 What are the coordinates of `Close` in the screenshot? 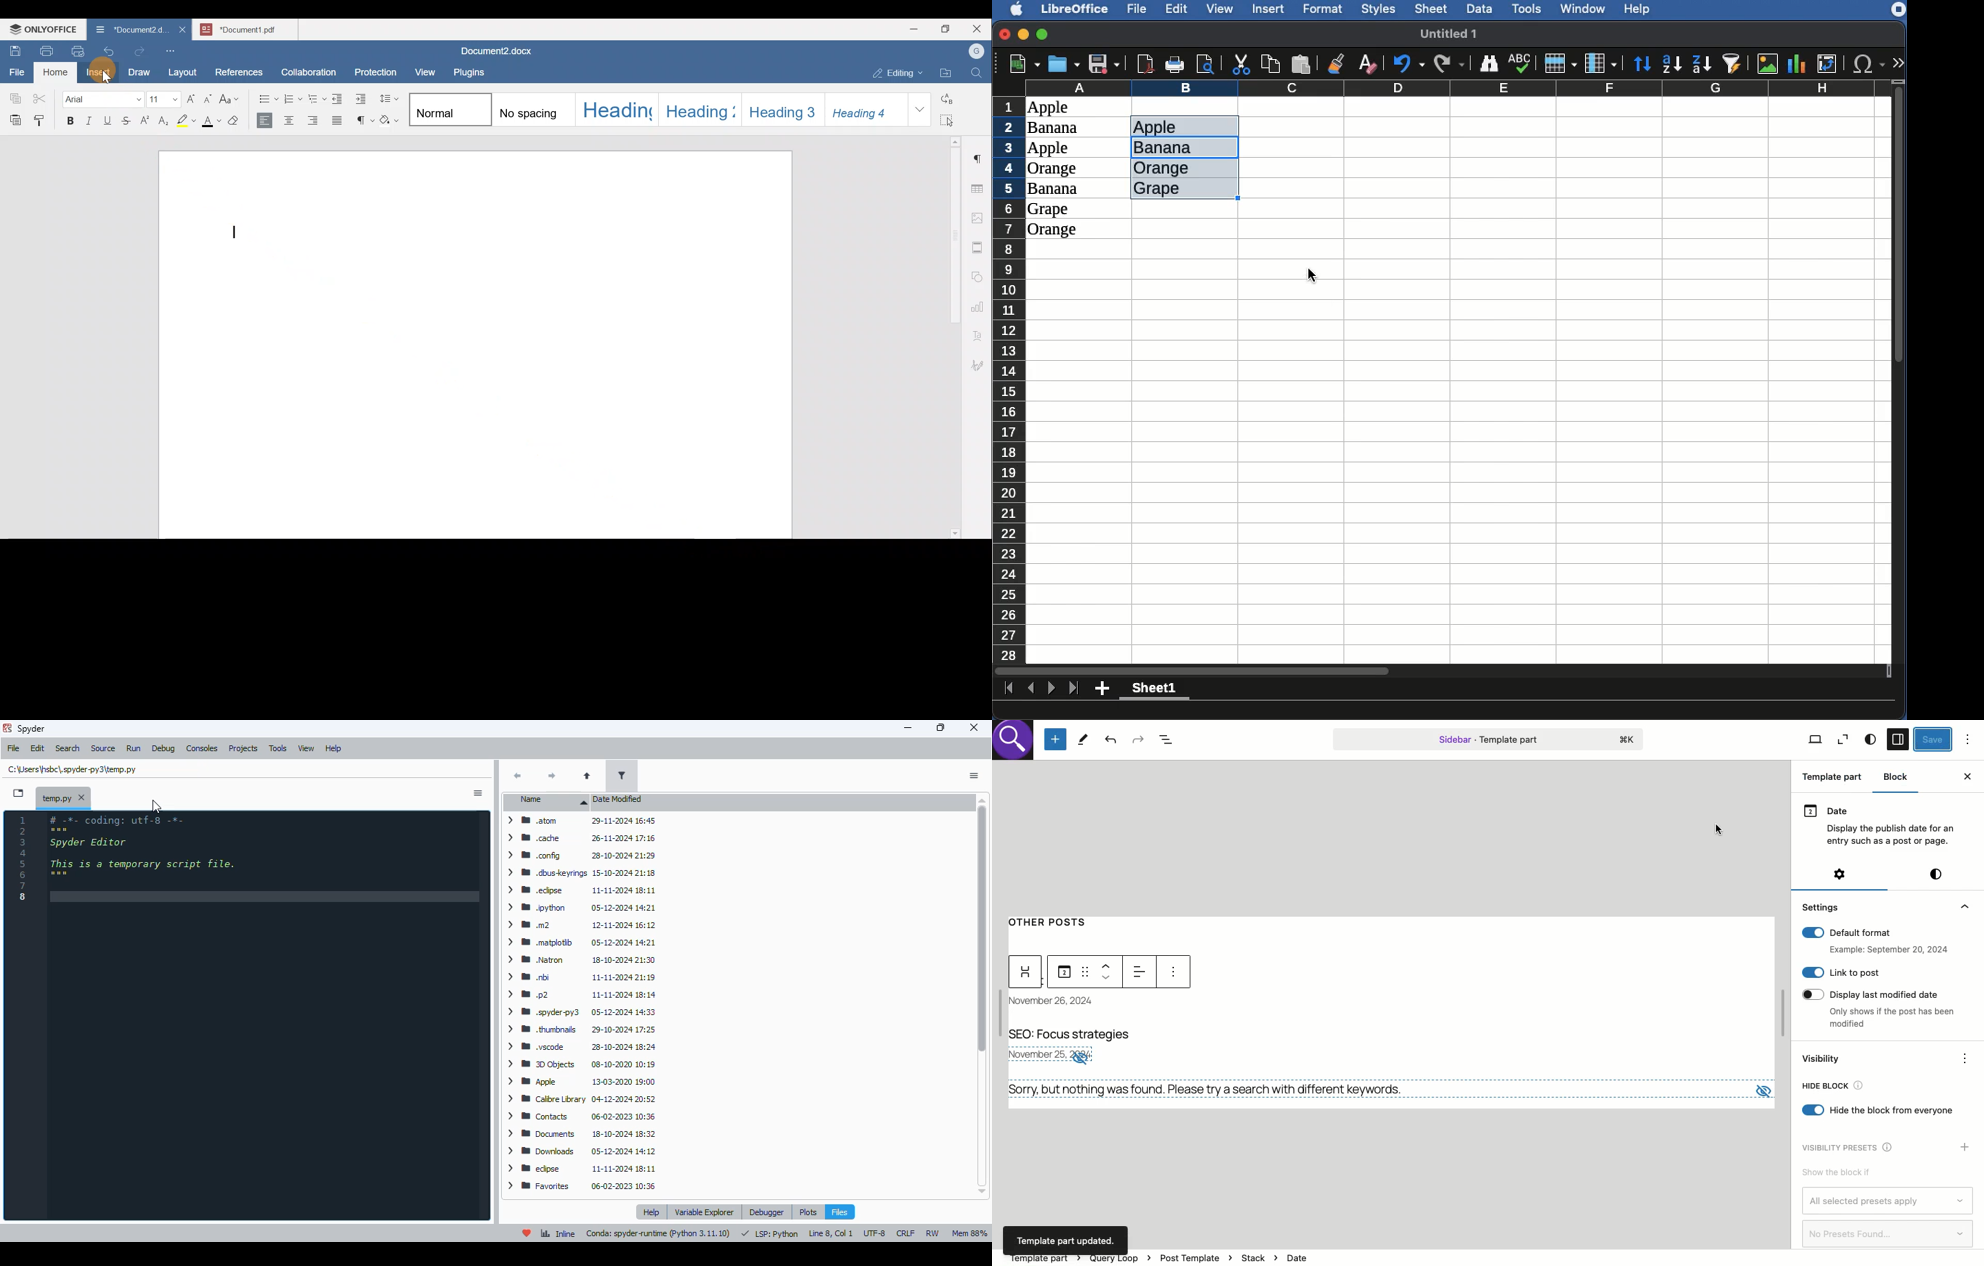 It's located at (979, 29).